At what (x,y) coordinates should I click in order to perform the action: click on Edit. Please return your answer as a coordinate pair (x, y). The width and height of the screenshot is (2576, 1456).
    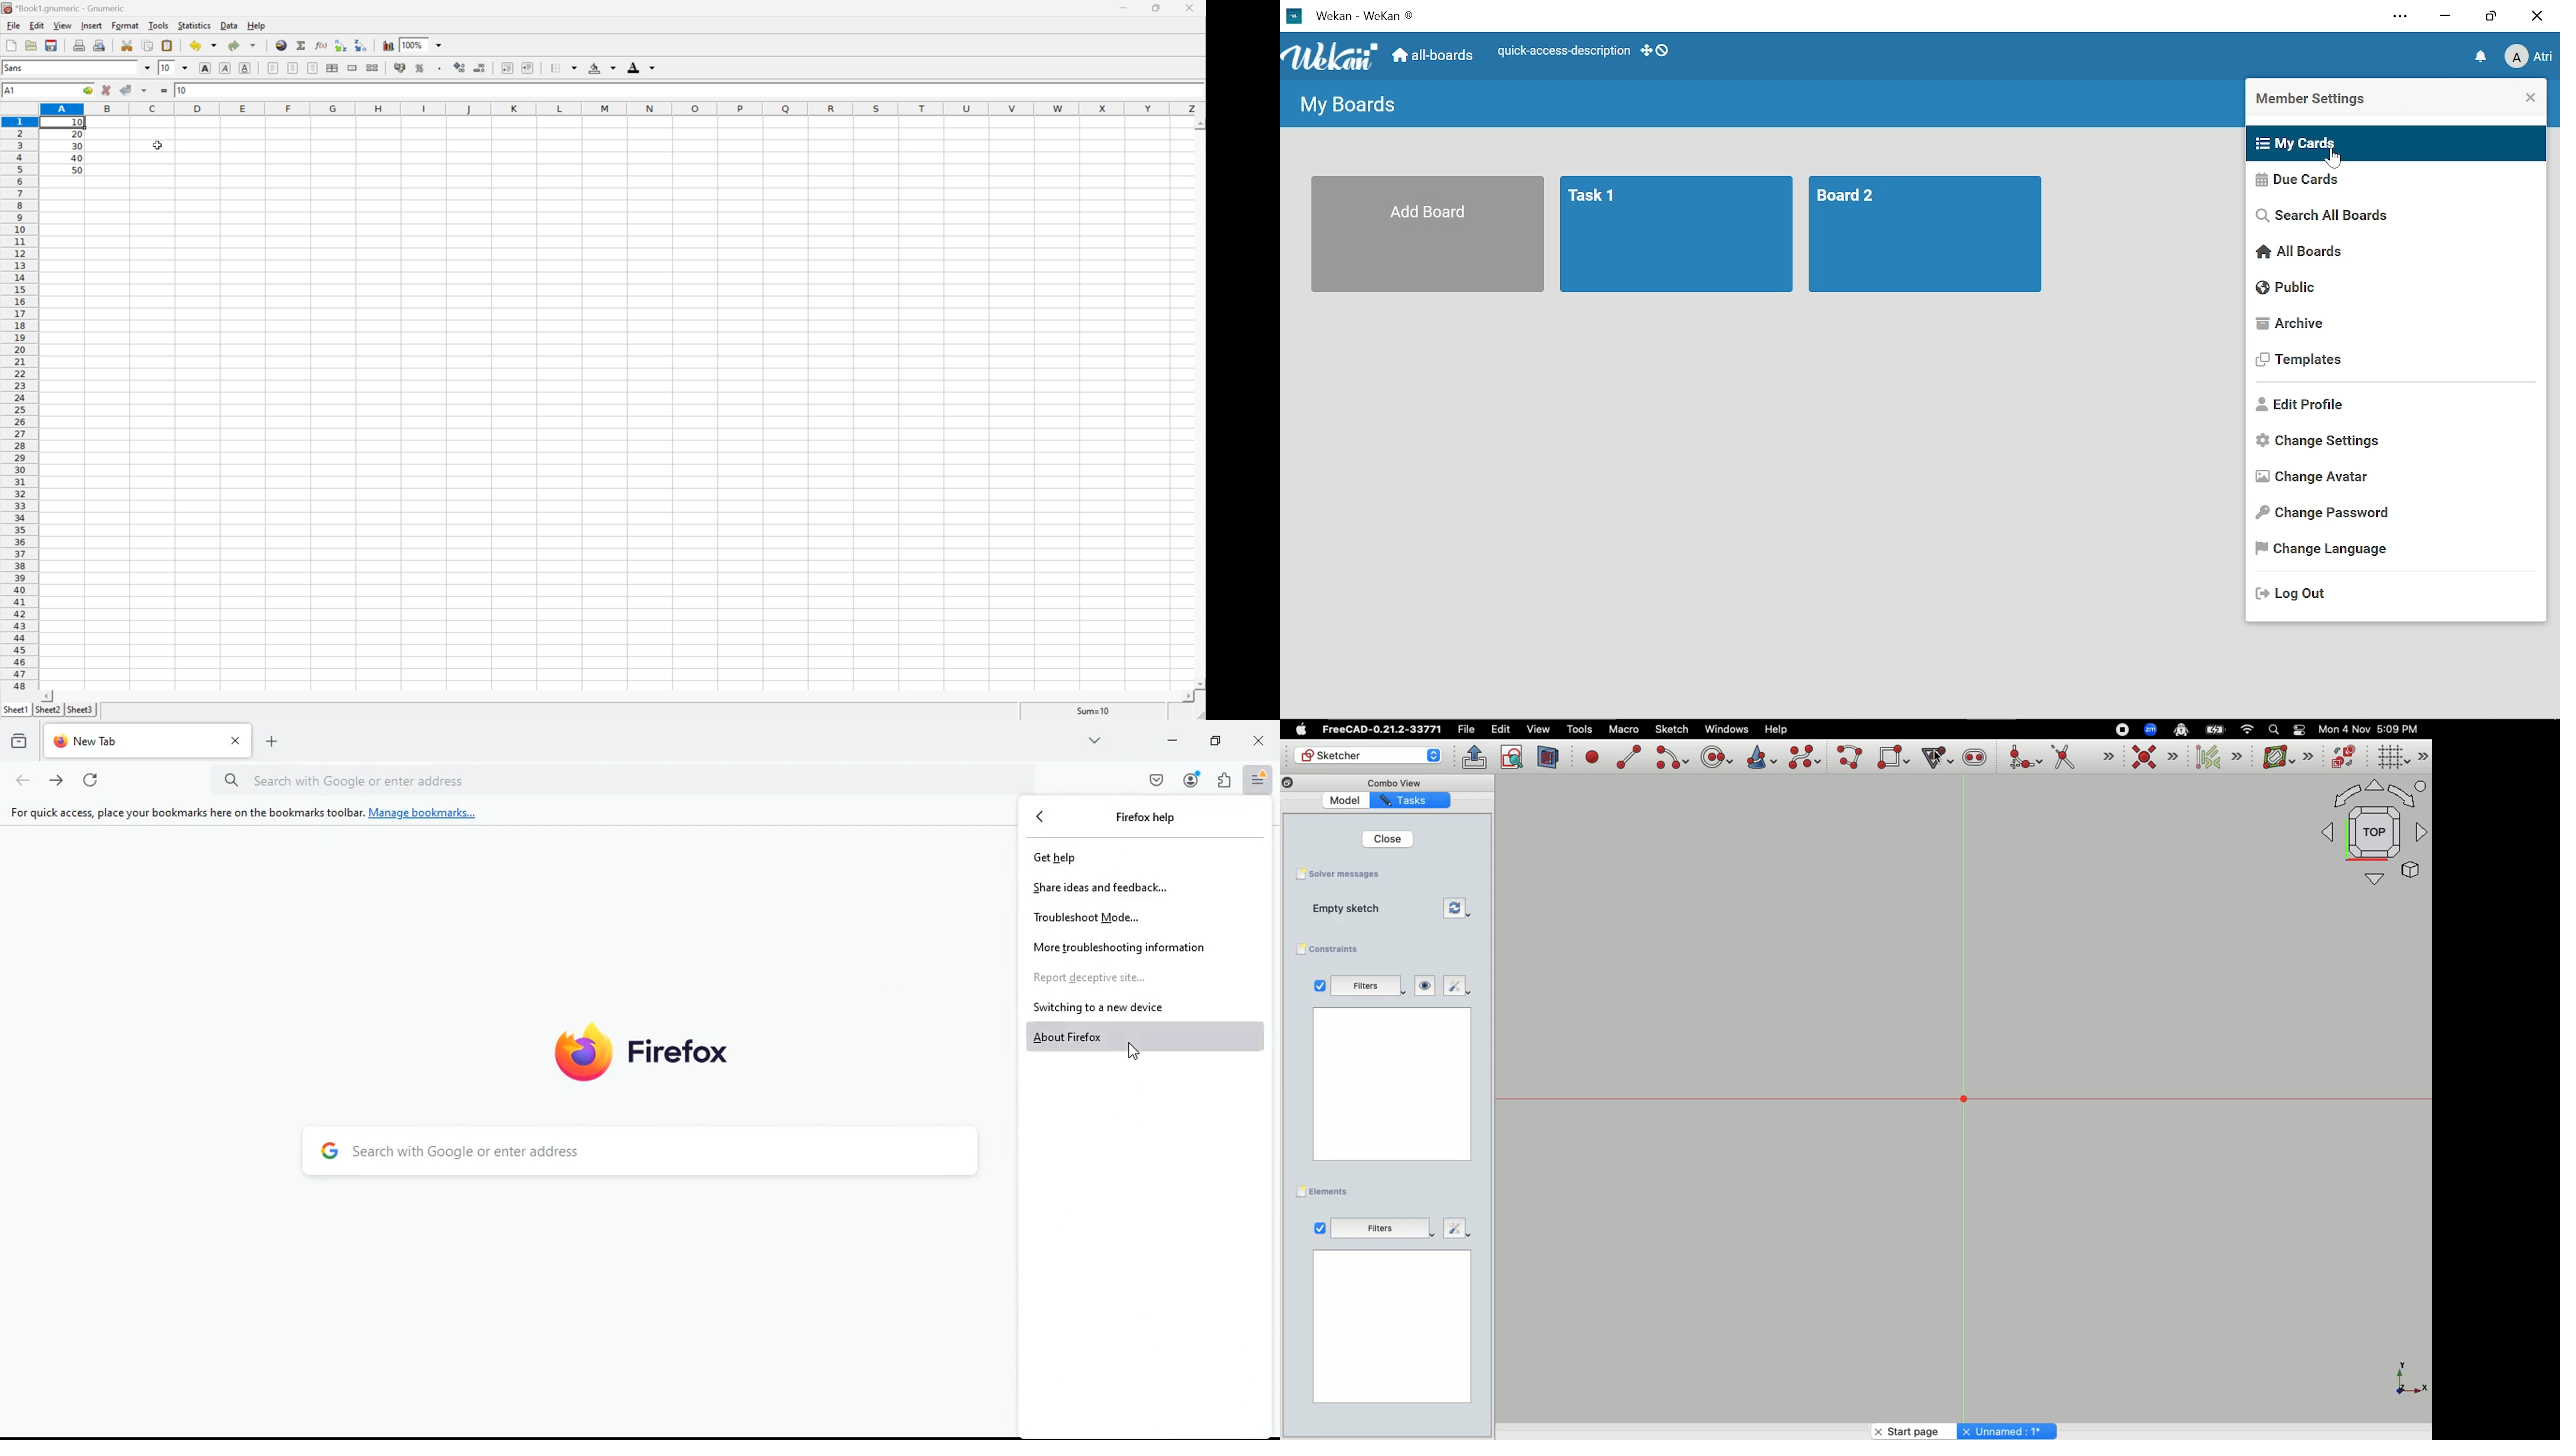
    Looking at the image, I should click on (37, 24).